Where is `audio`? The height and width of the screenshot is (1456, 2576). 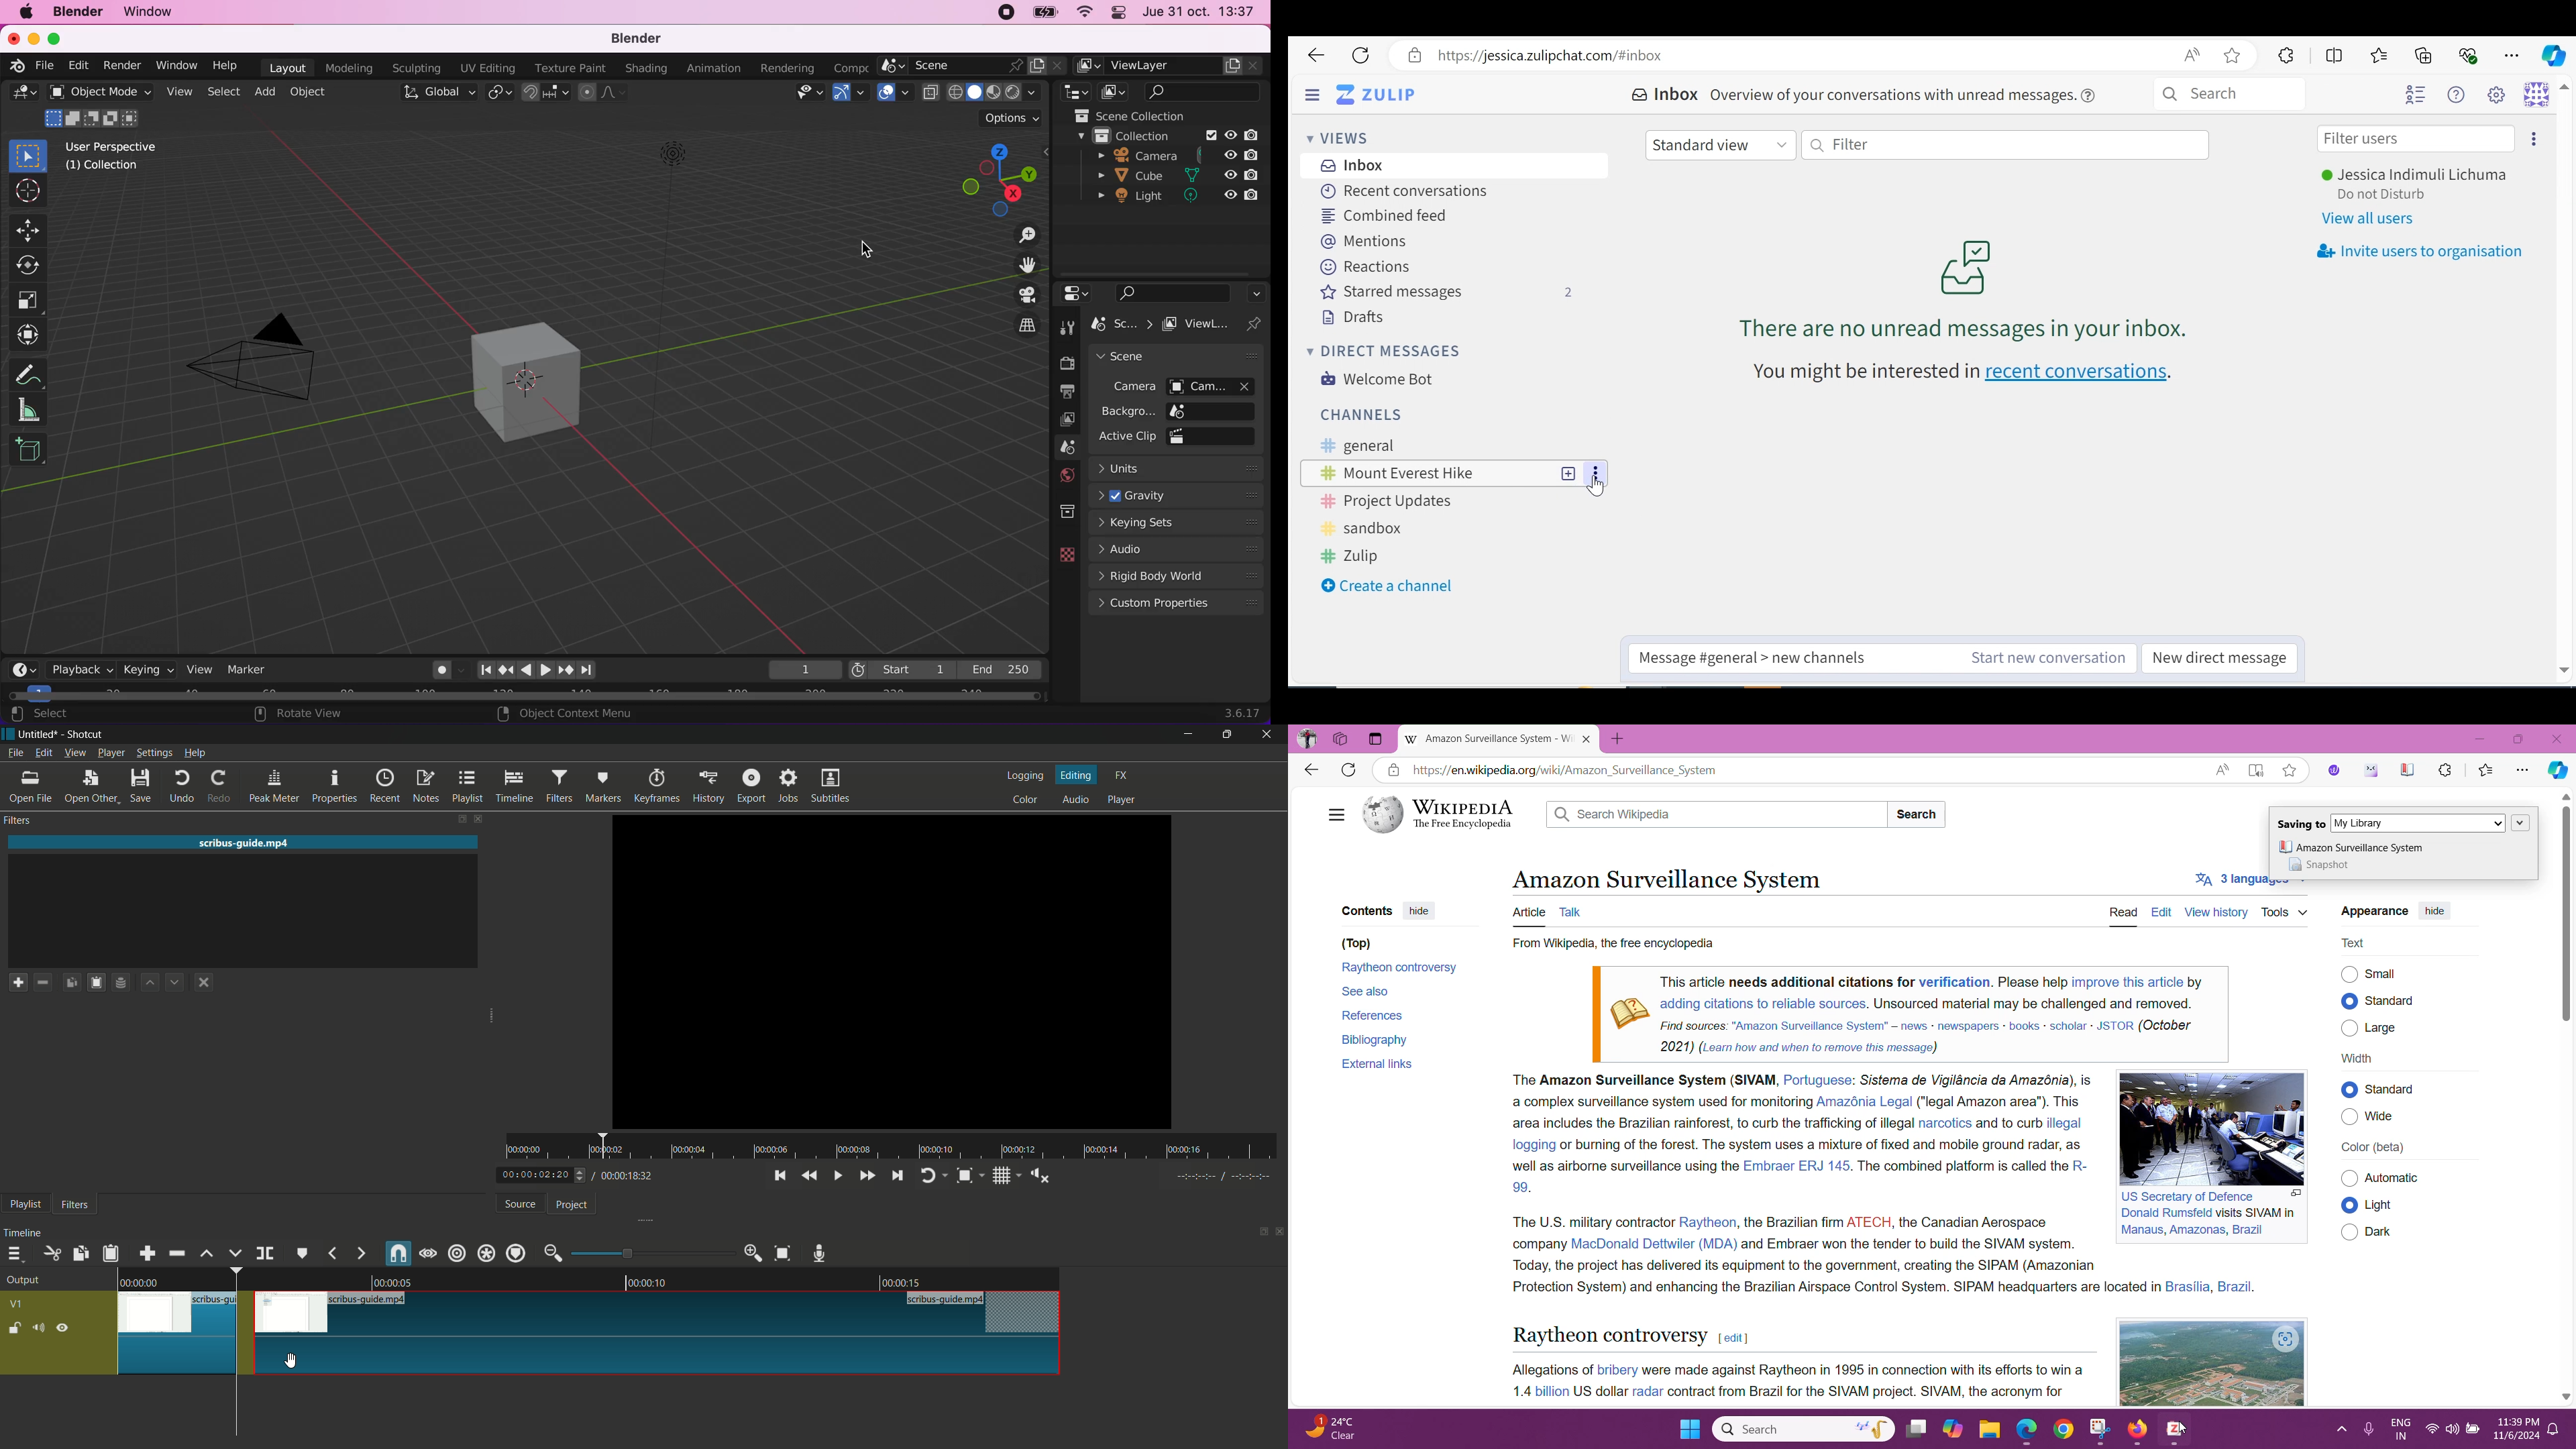 audio is located at coordinates (1075, 800).